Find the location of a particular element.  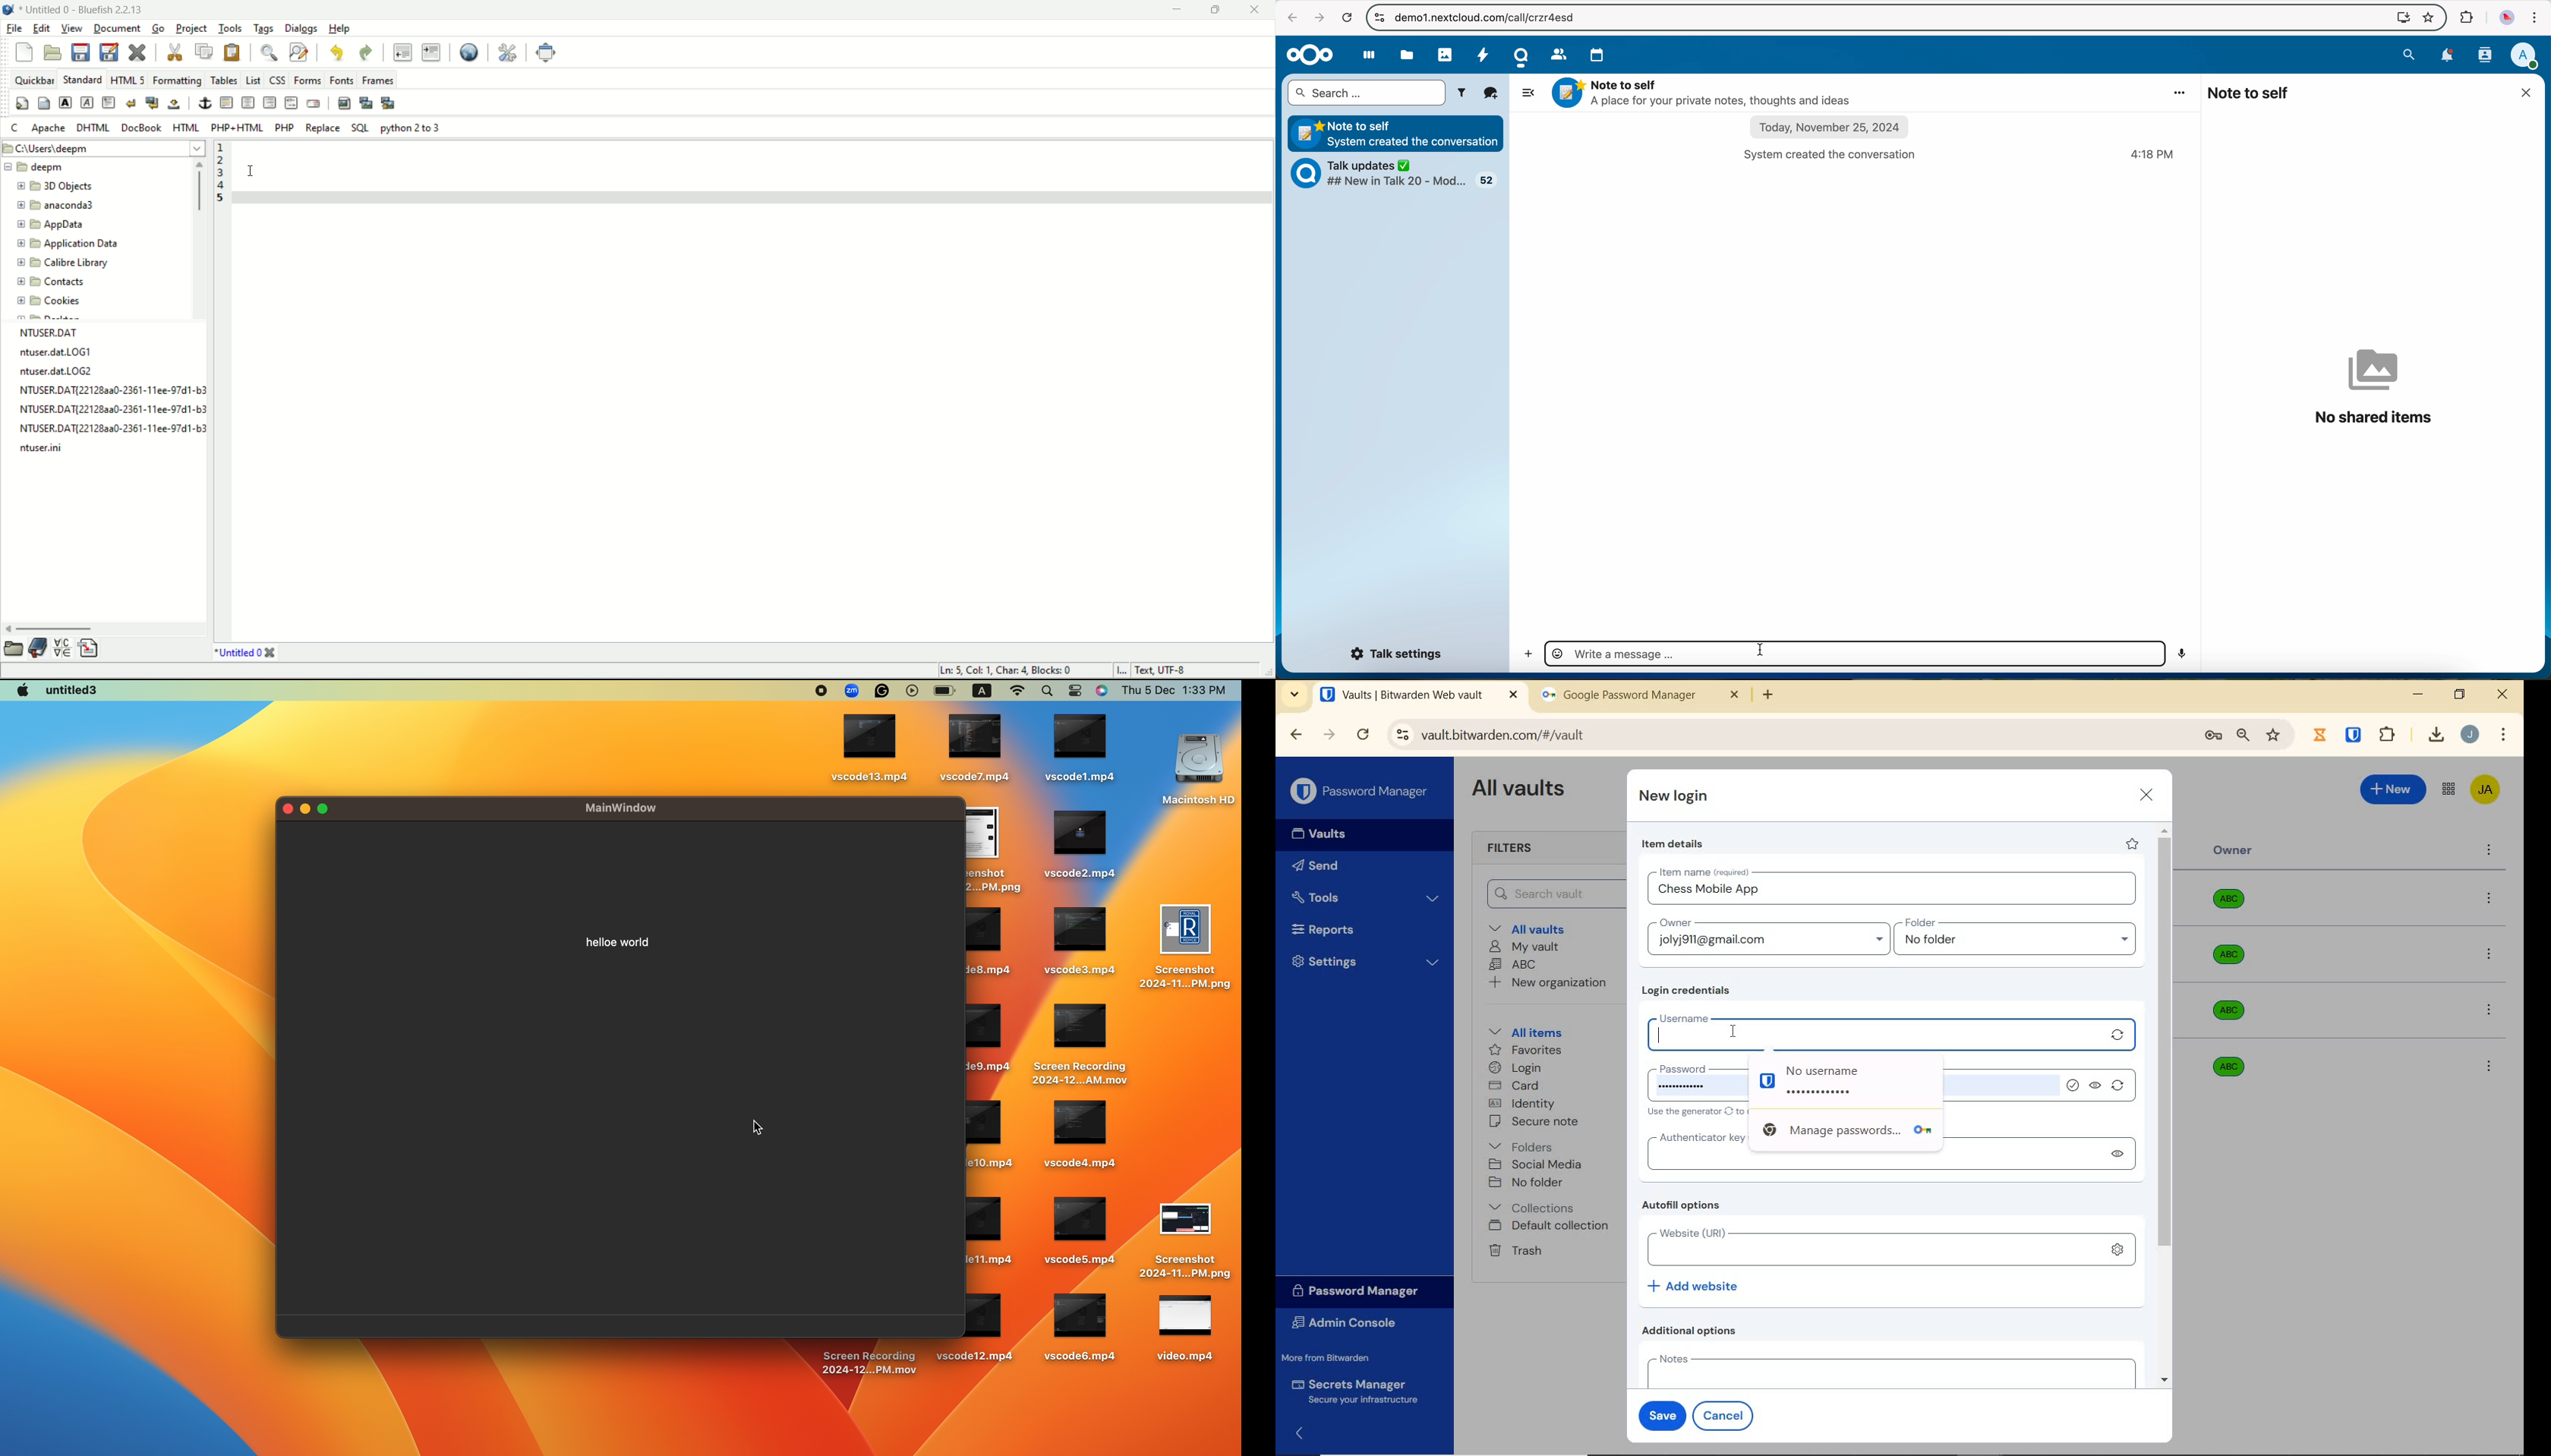

date is located at coordinates (1831, 128).